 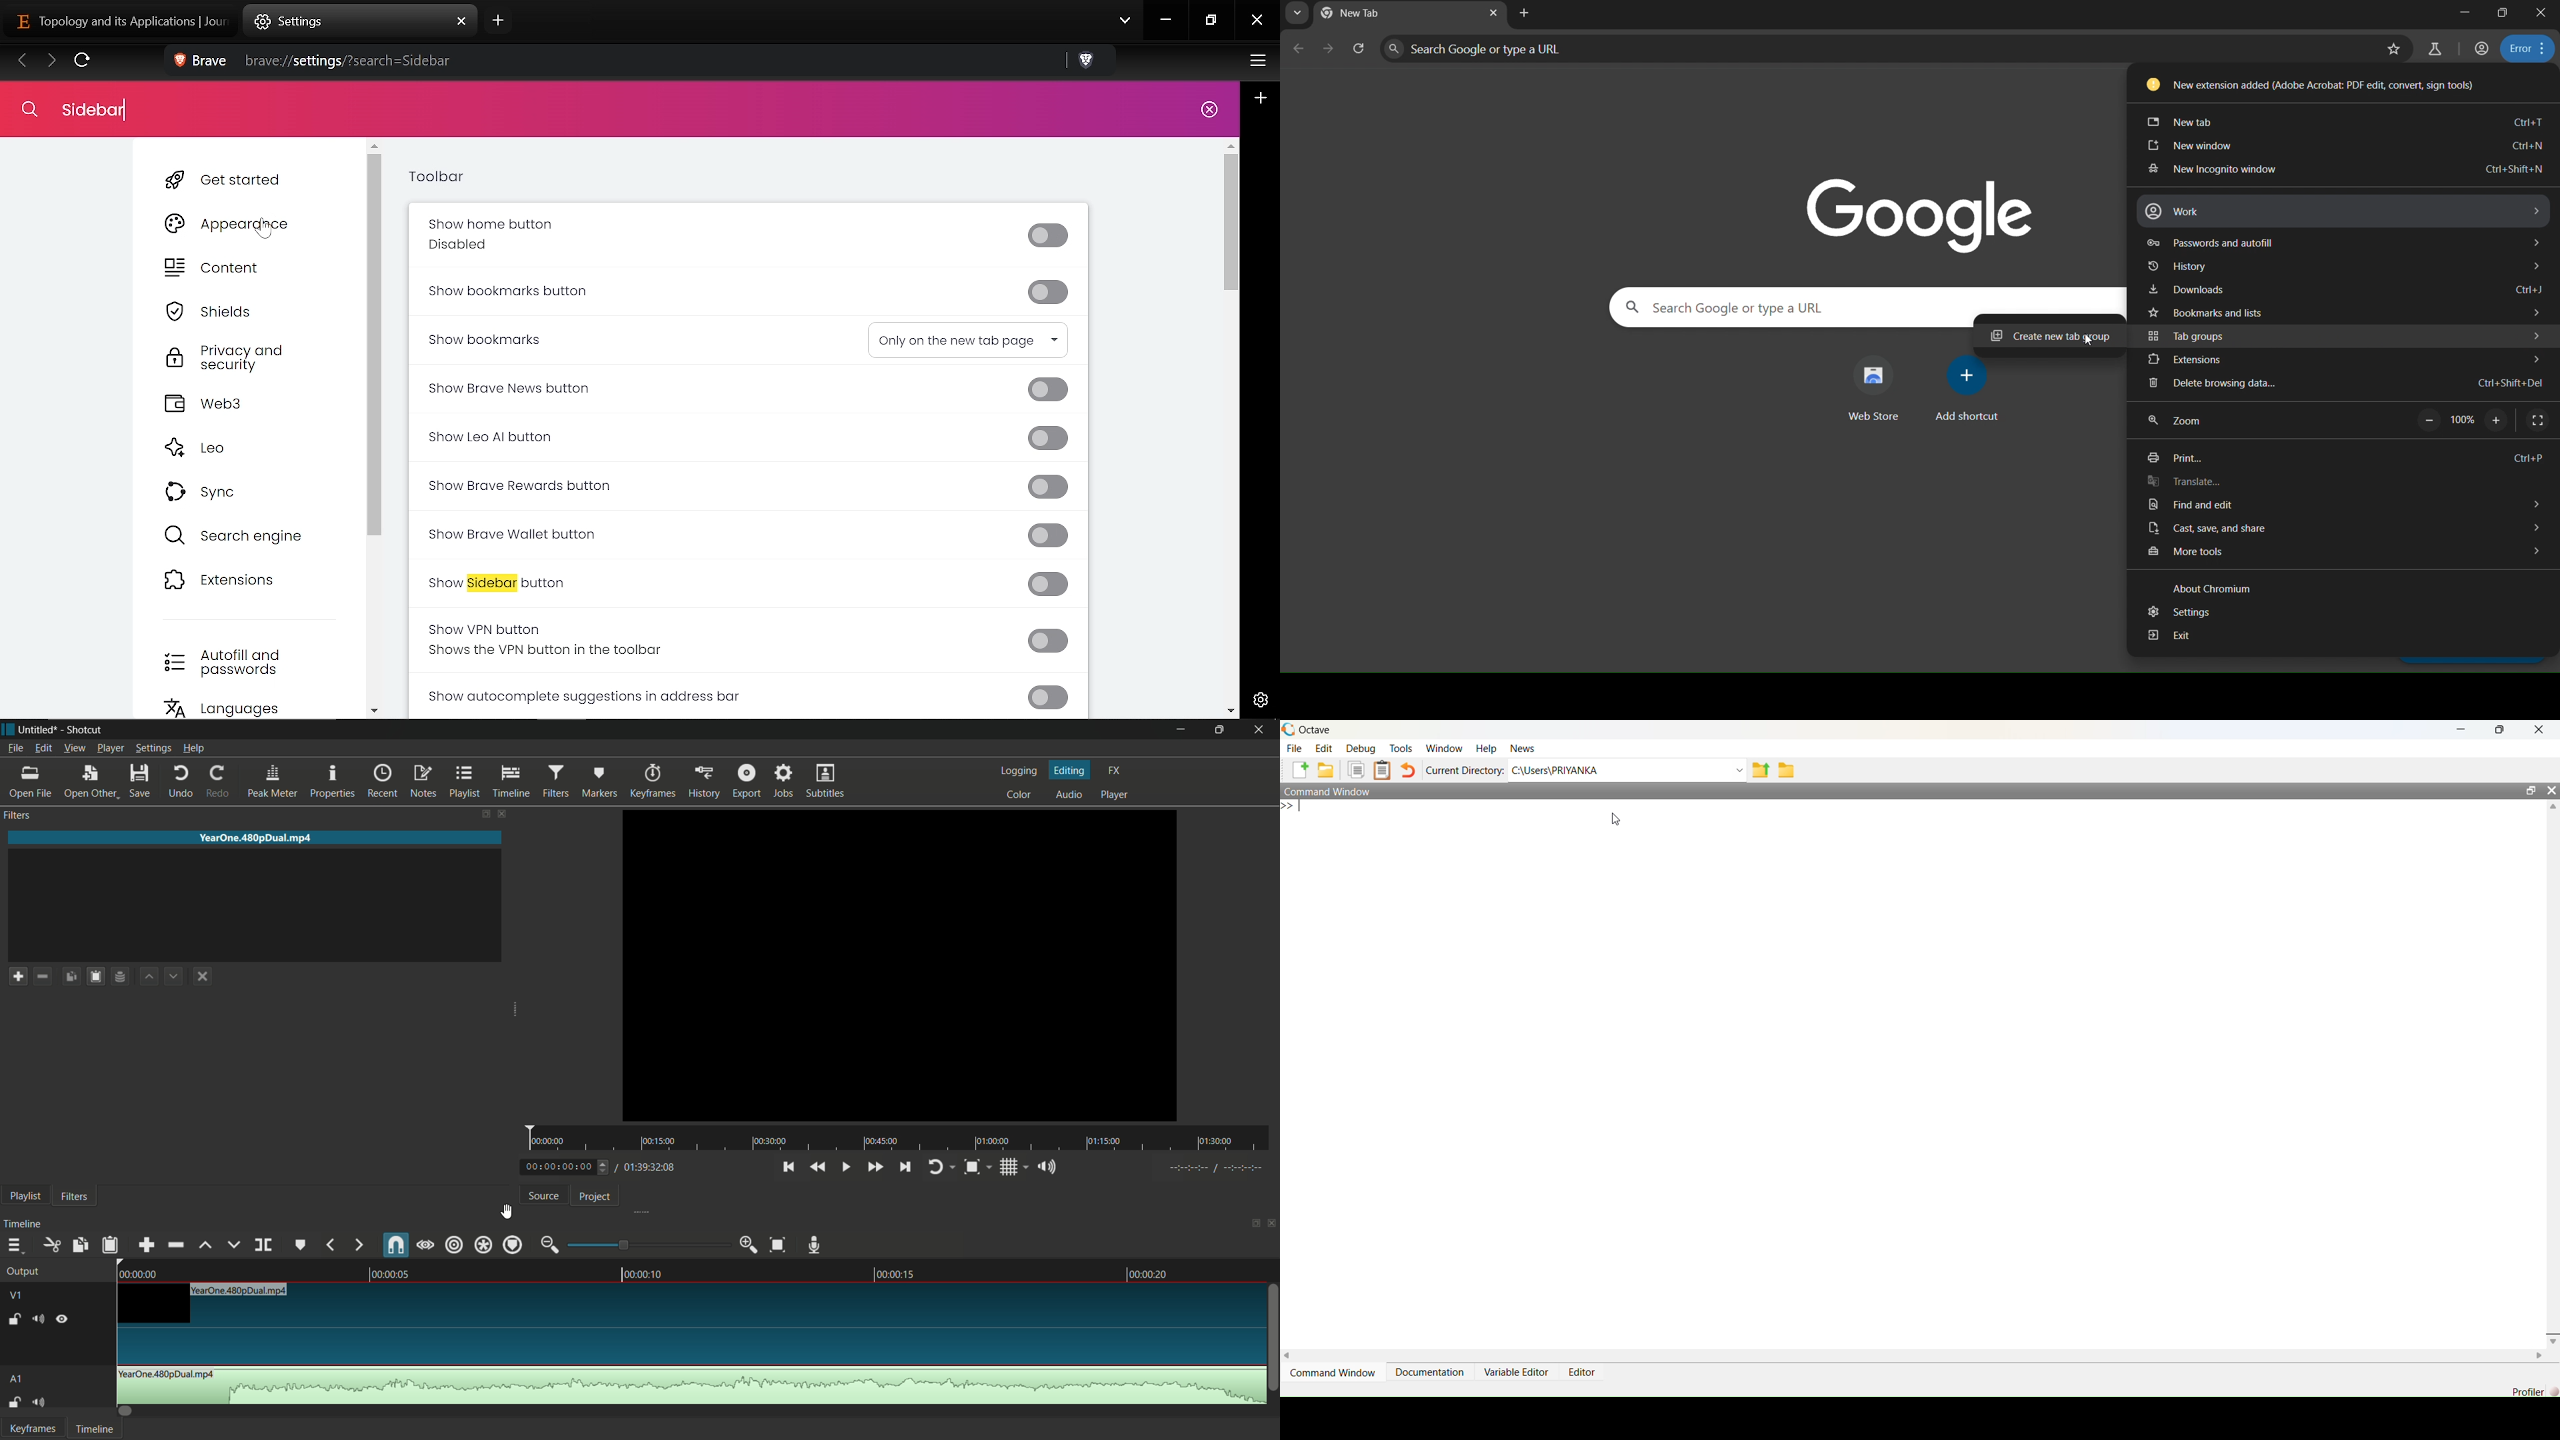 What do you see at coordinates (11, 1317) in the screenshot?
I see `lock` at bounding box center [11, 1317].